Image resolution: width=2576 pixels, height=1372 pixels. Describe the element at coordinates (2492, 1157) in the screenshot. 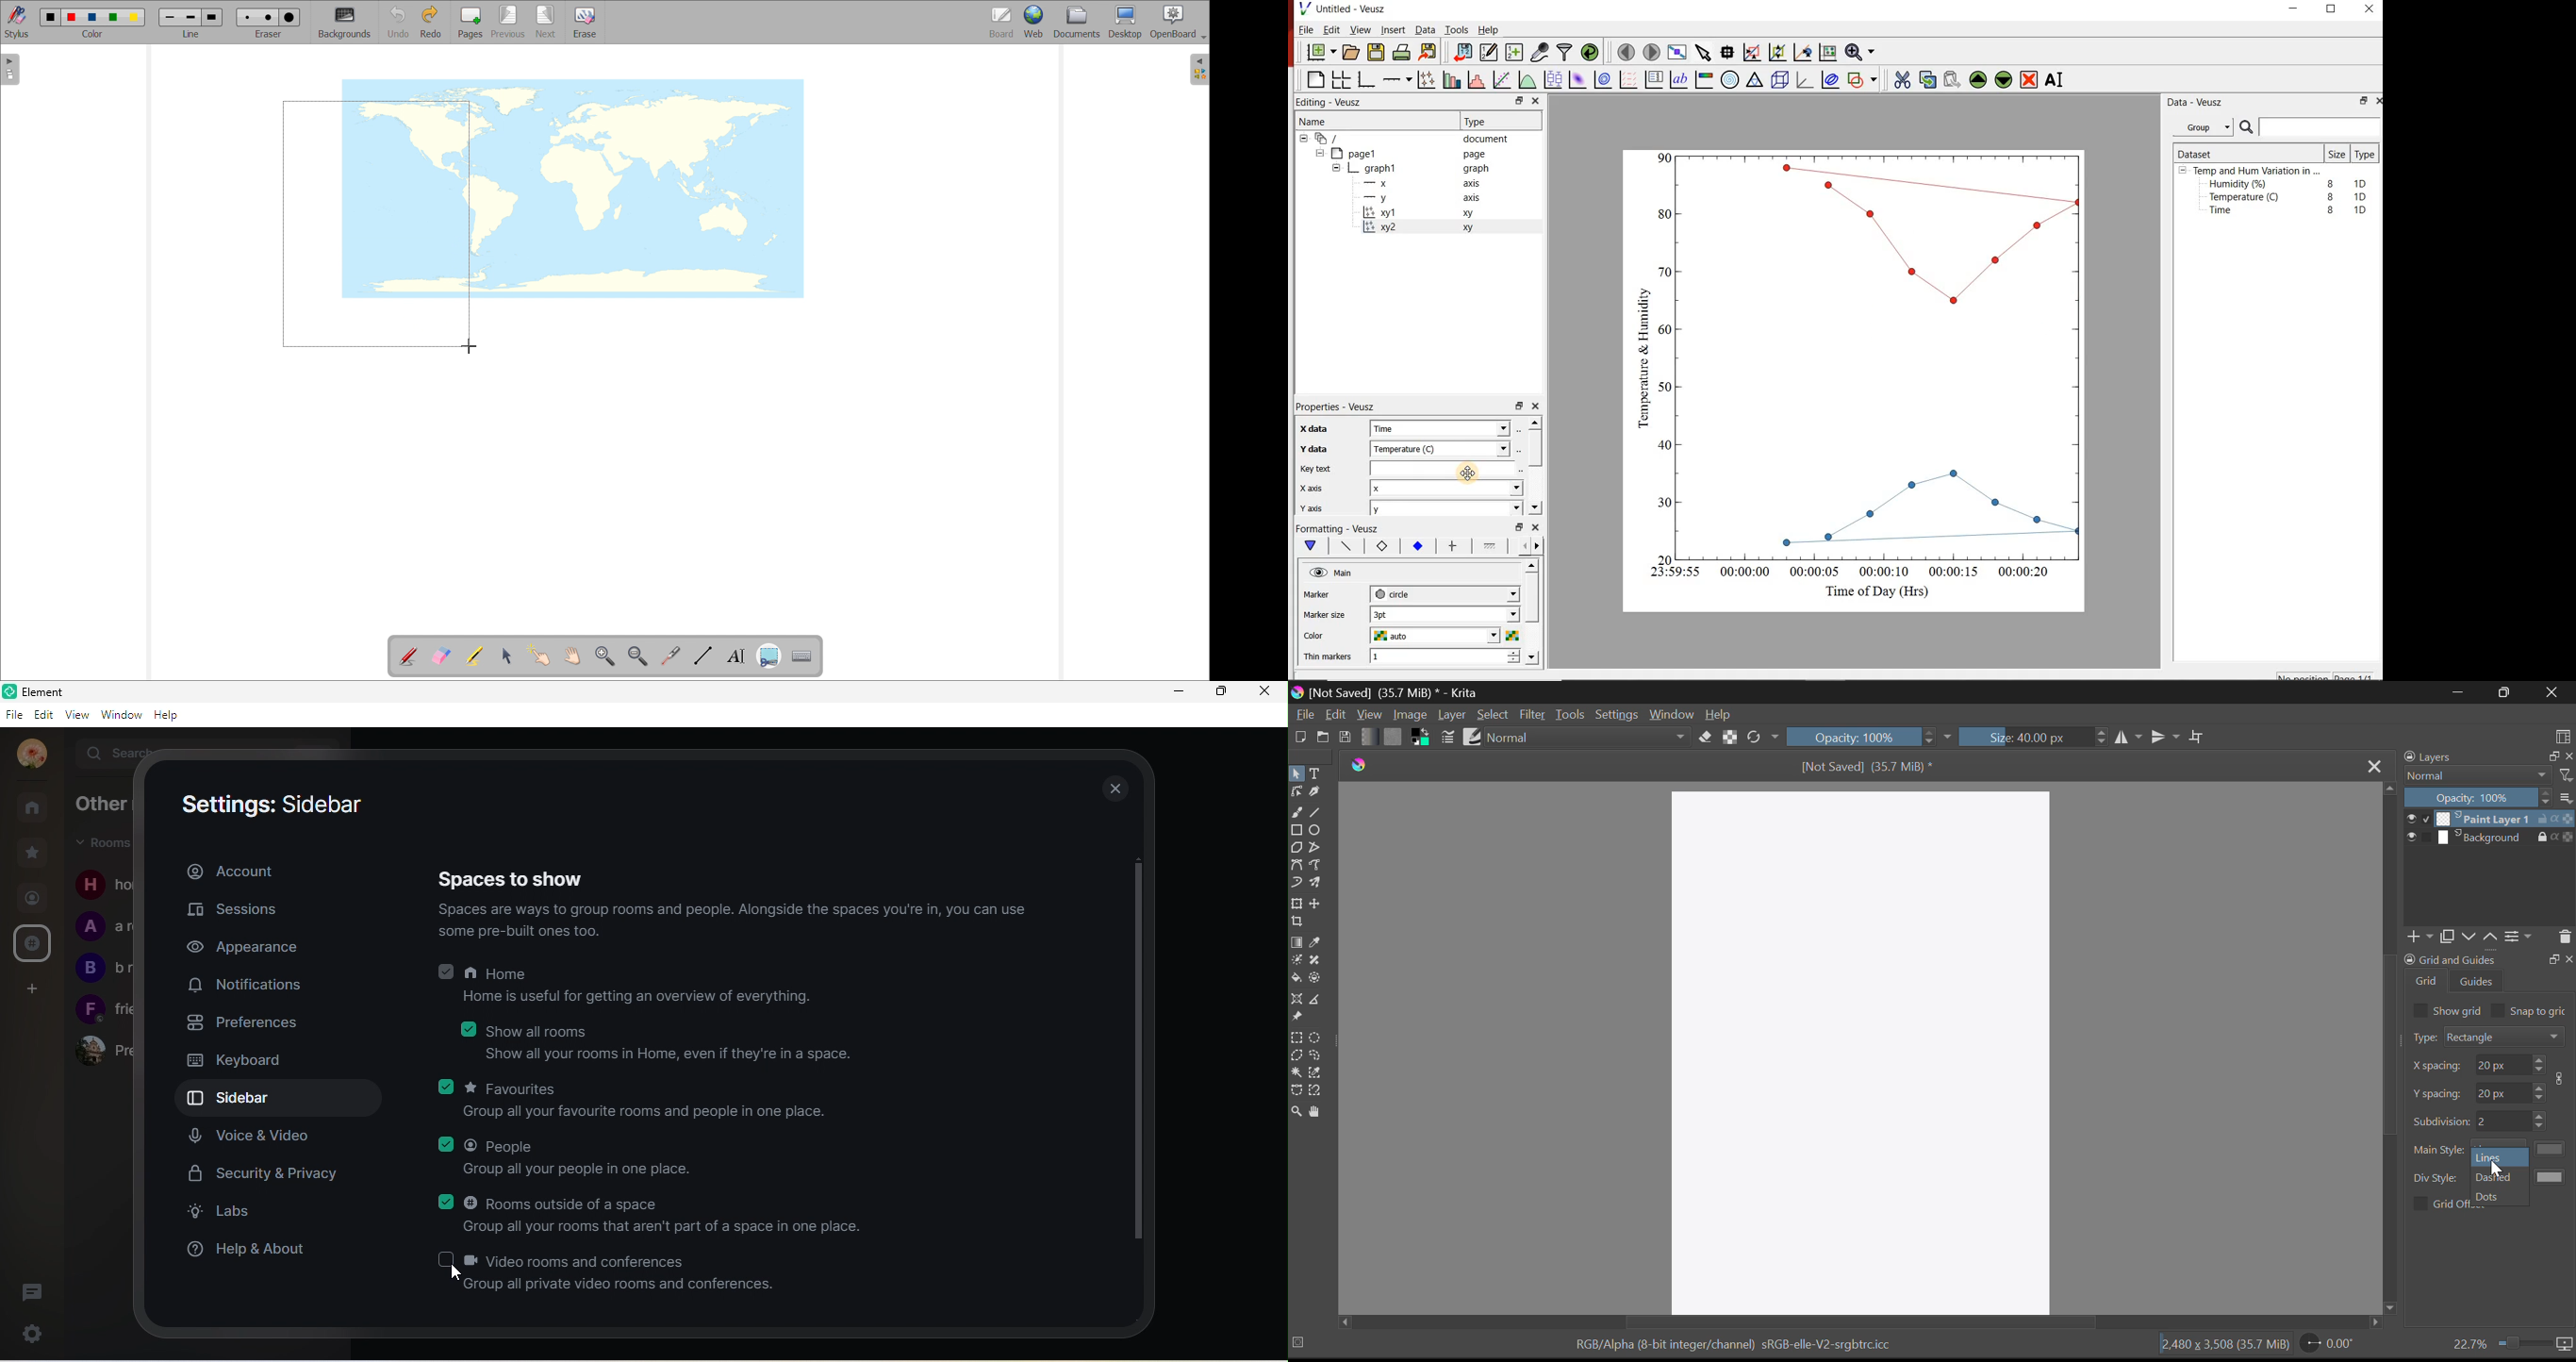

I see `Cursor on Lines` at that location.